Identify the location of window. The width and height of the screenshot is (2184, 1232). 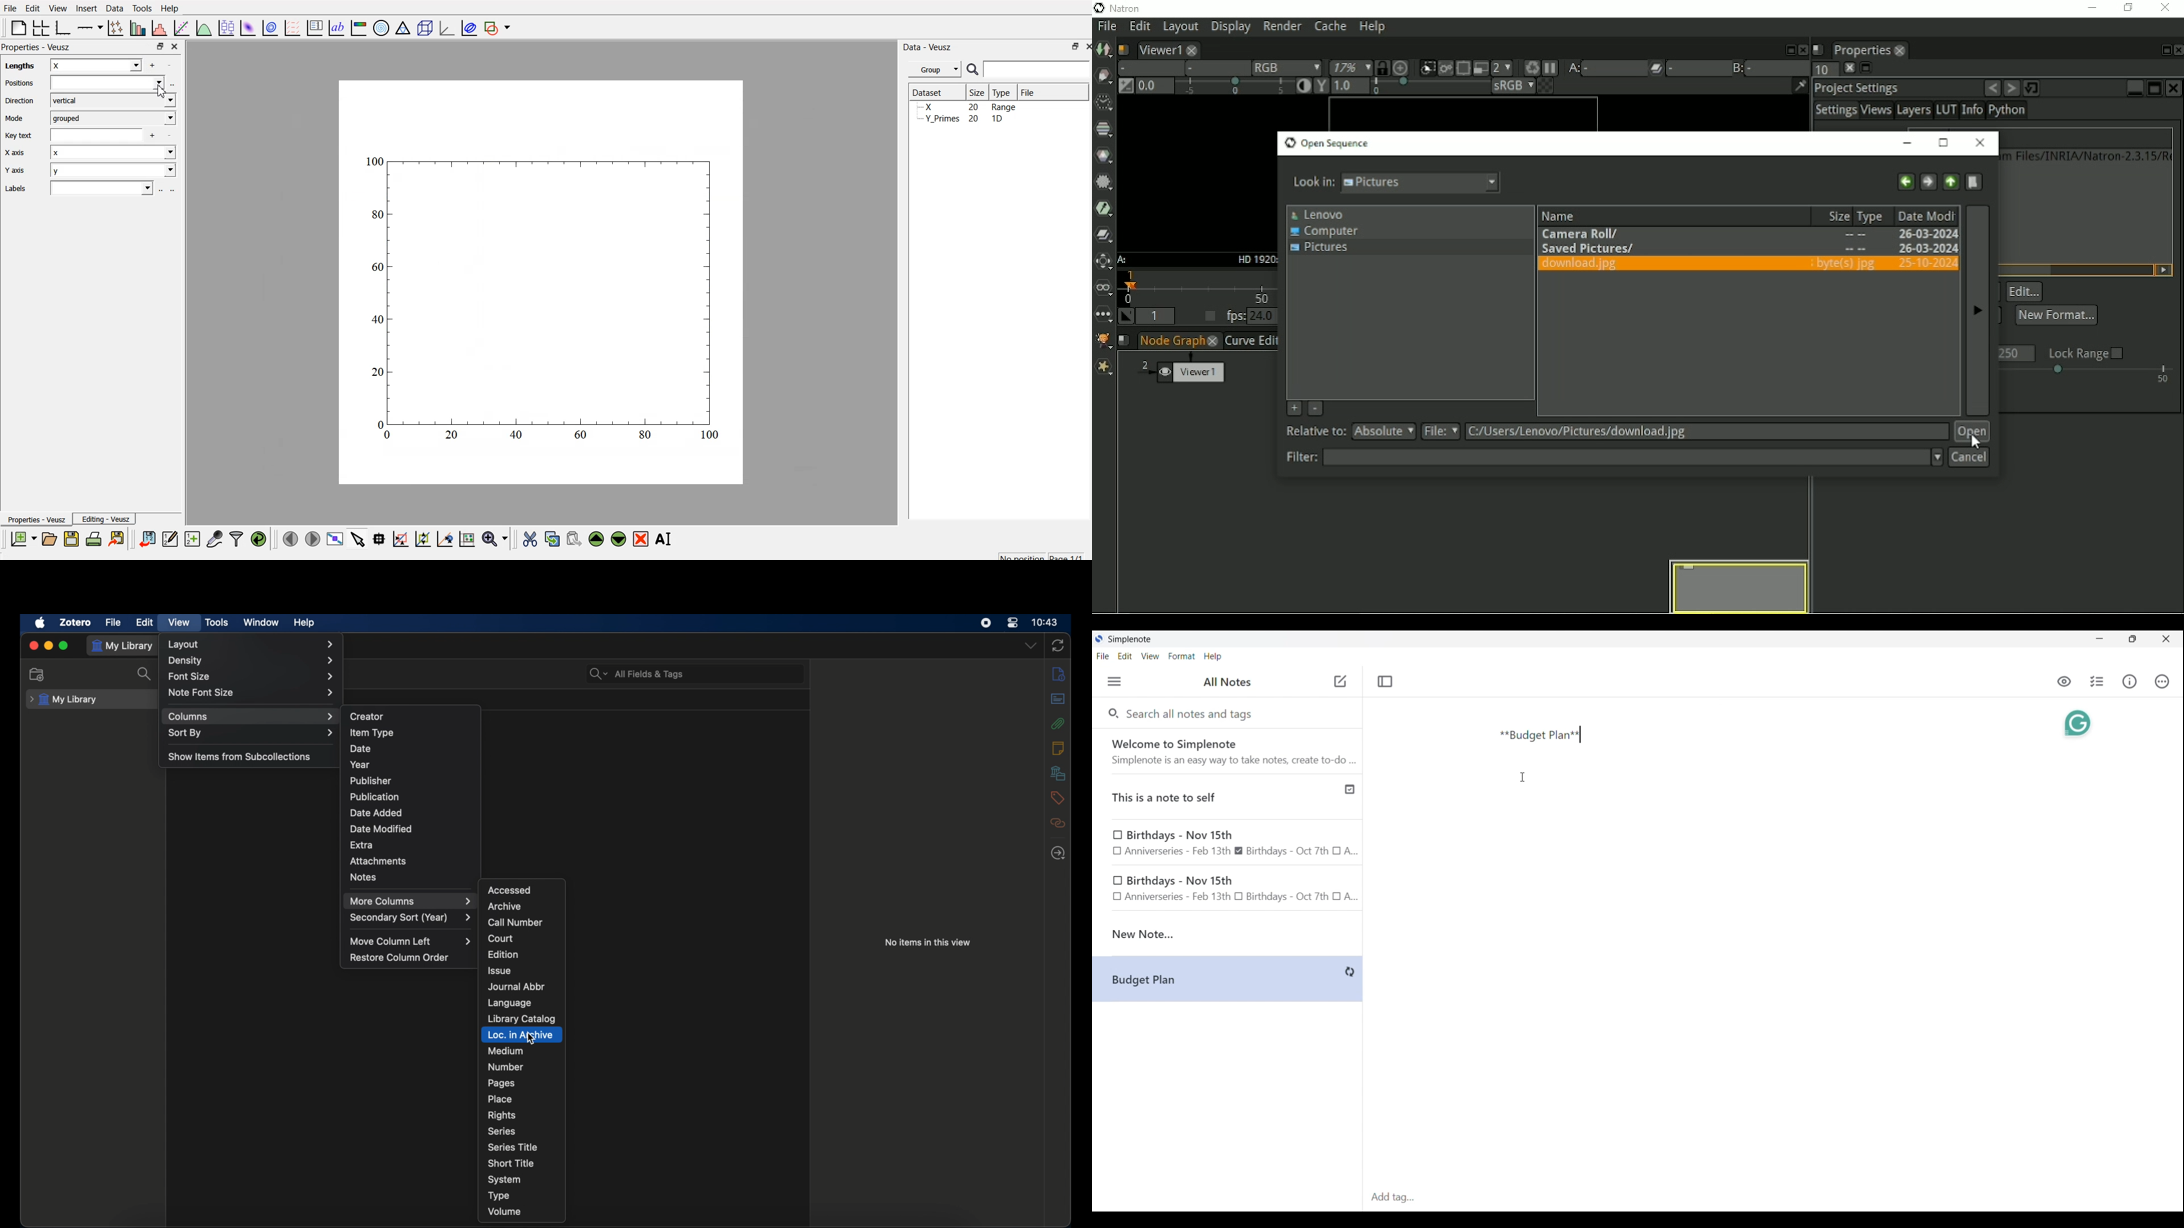
(260, 621).